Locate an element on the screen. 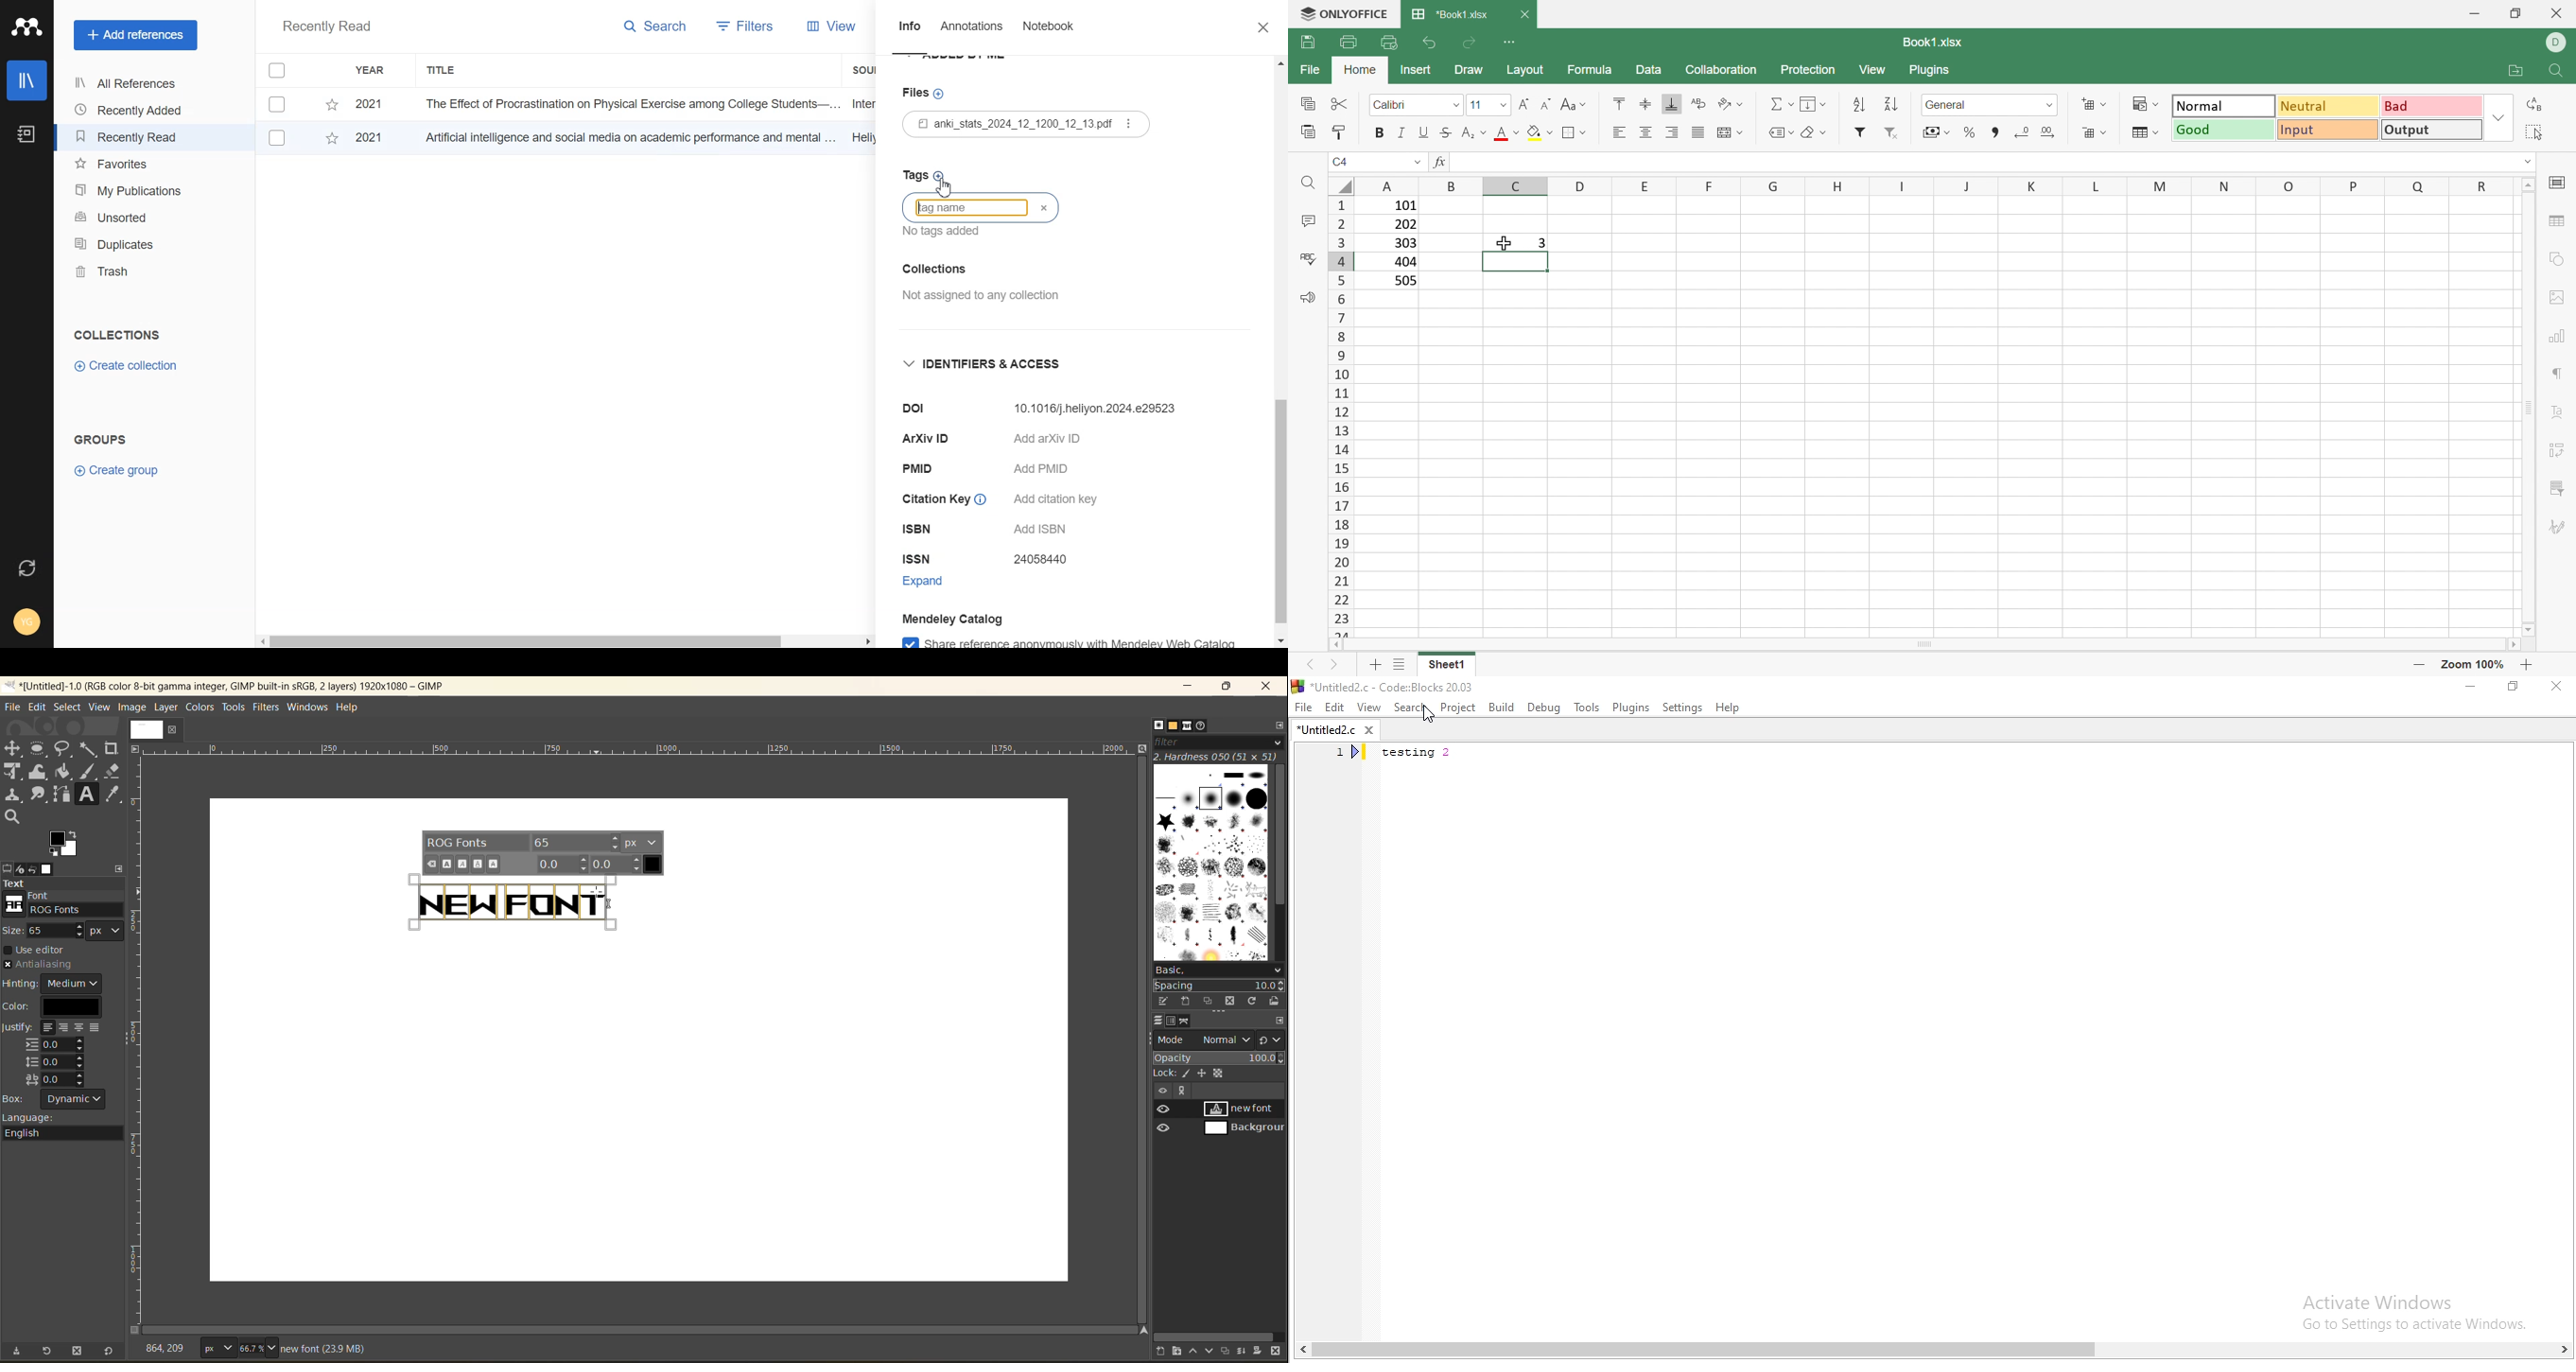 Image resolution: width=2576 pixels, height=1372 pixels. basic is located at coordinates (1220, 971).